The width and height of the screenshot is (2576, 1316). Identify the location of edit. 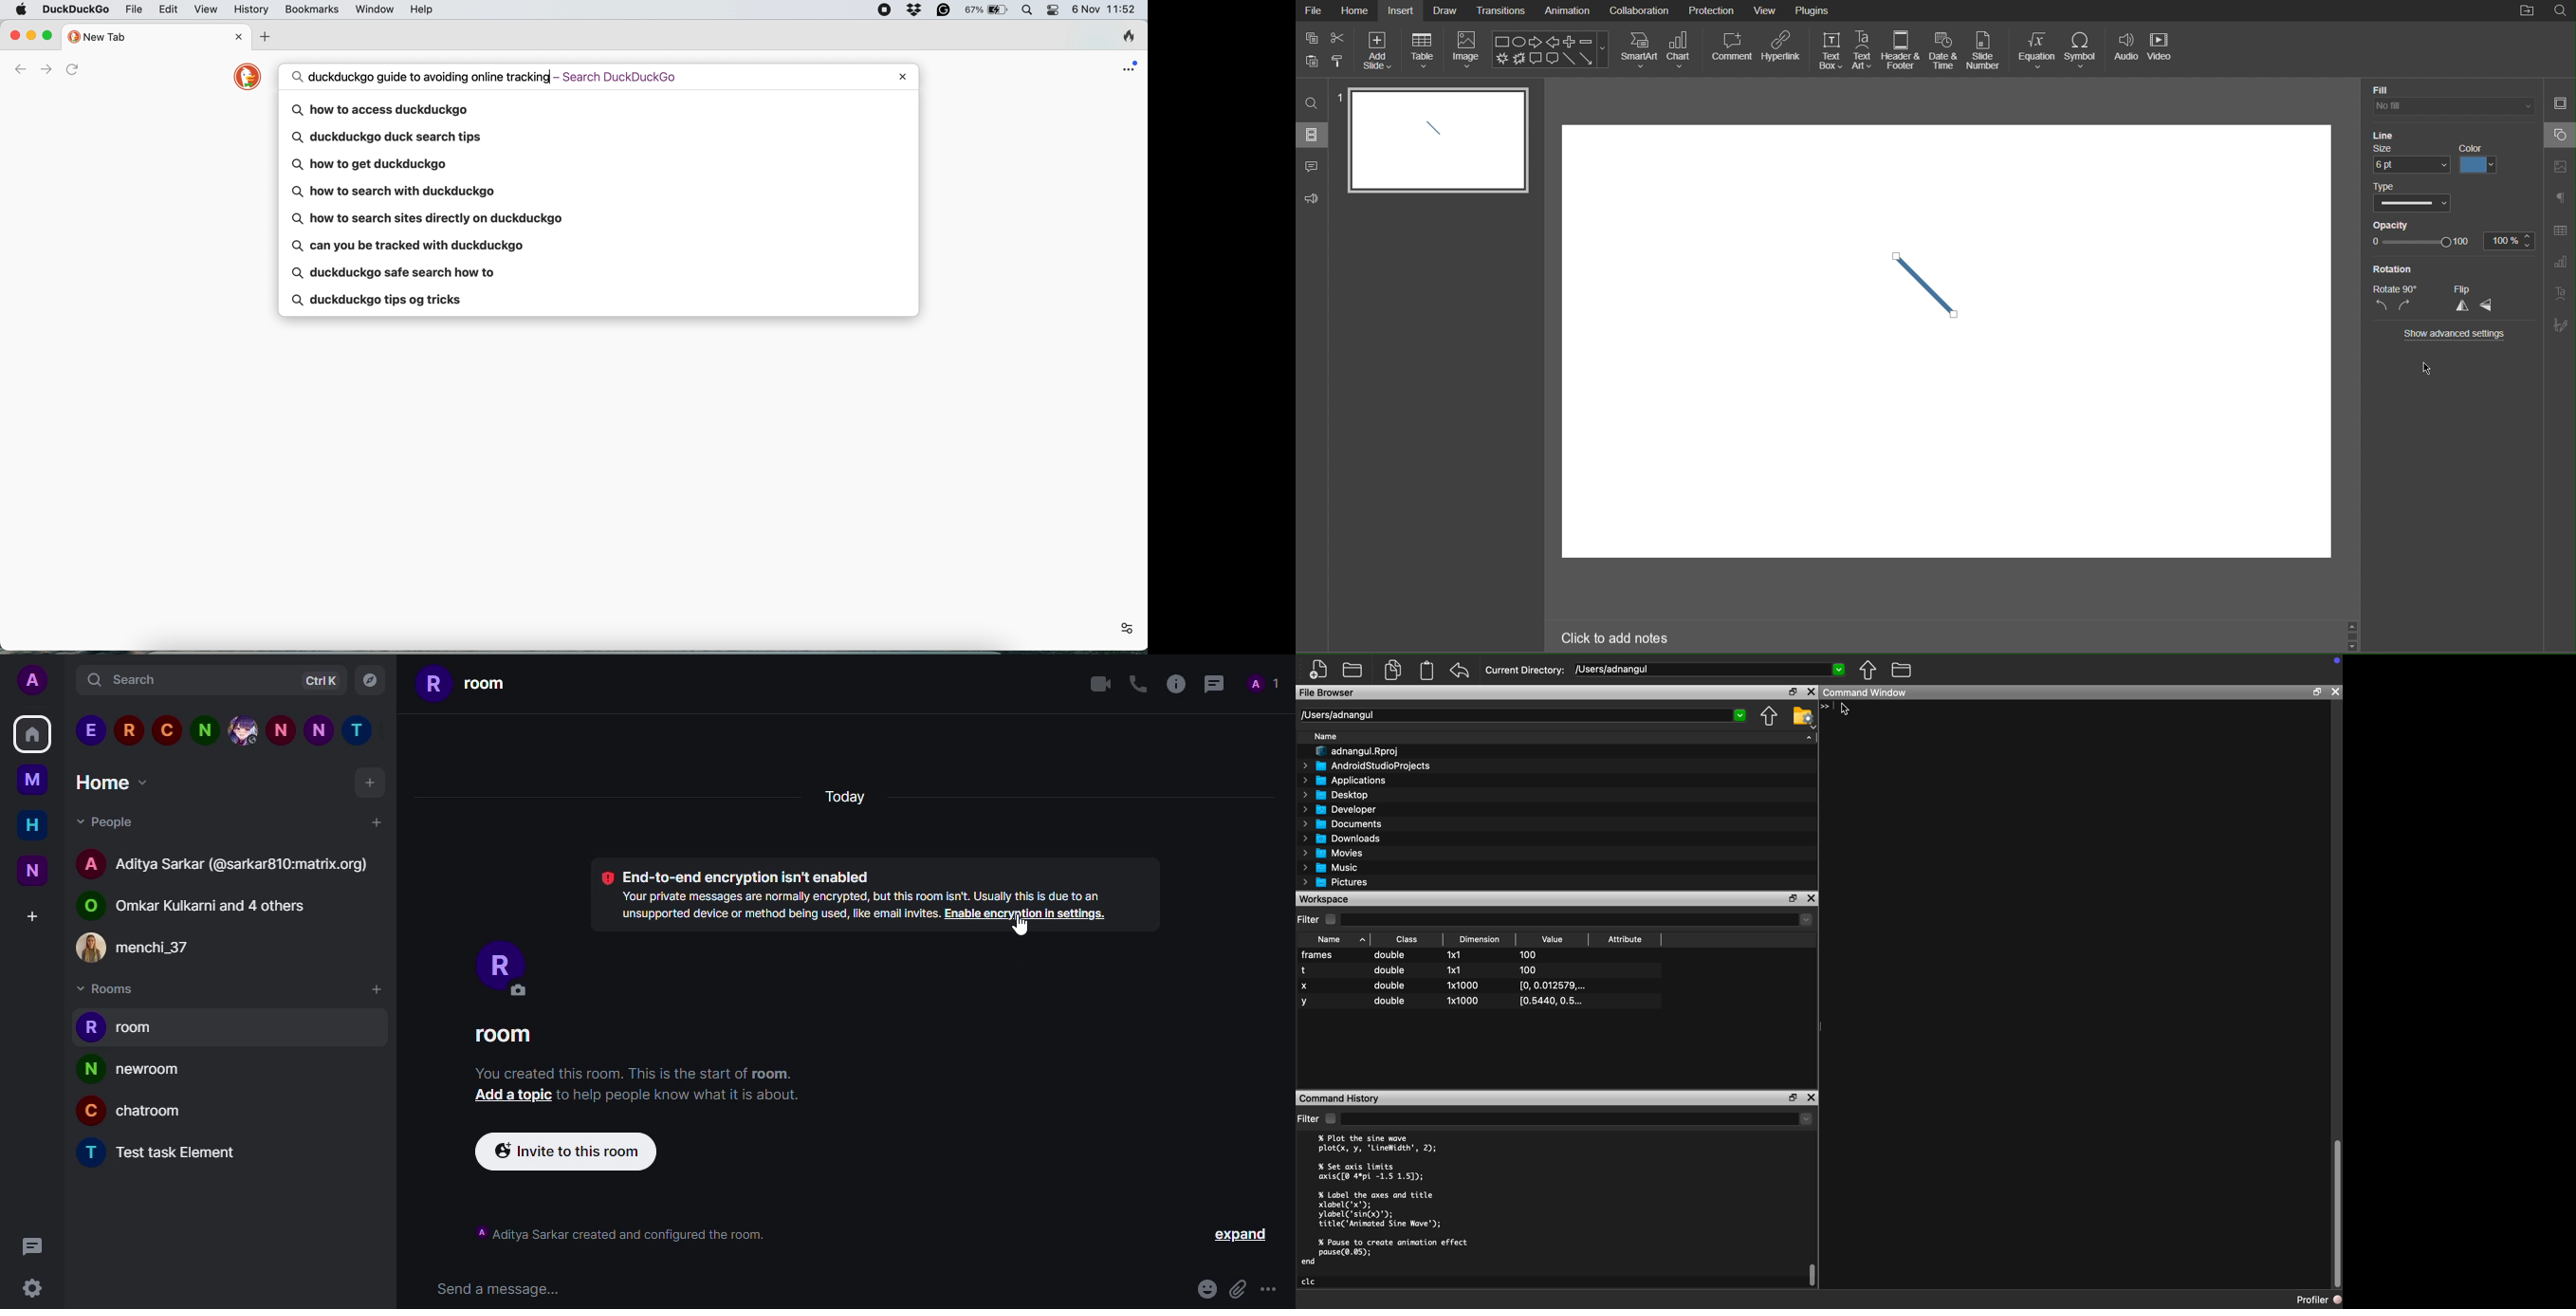
(516, 991).